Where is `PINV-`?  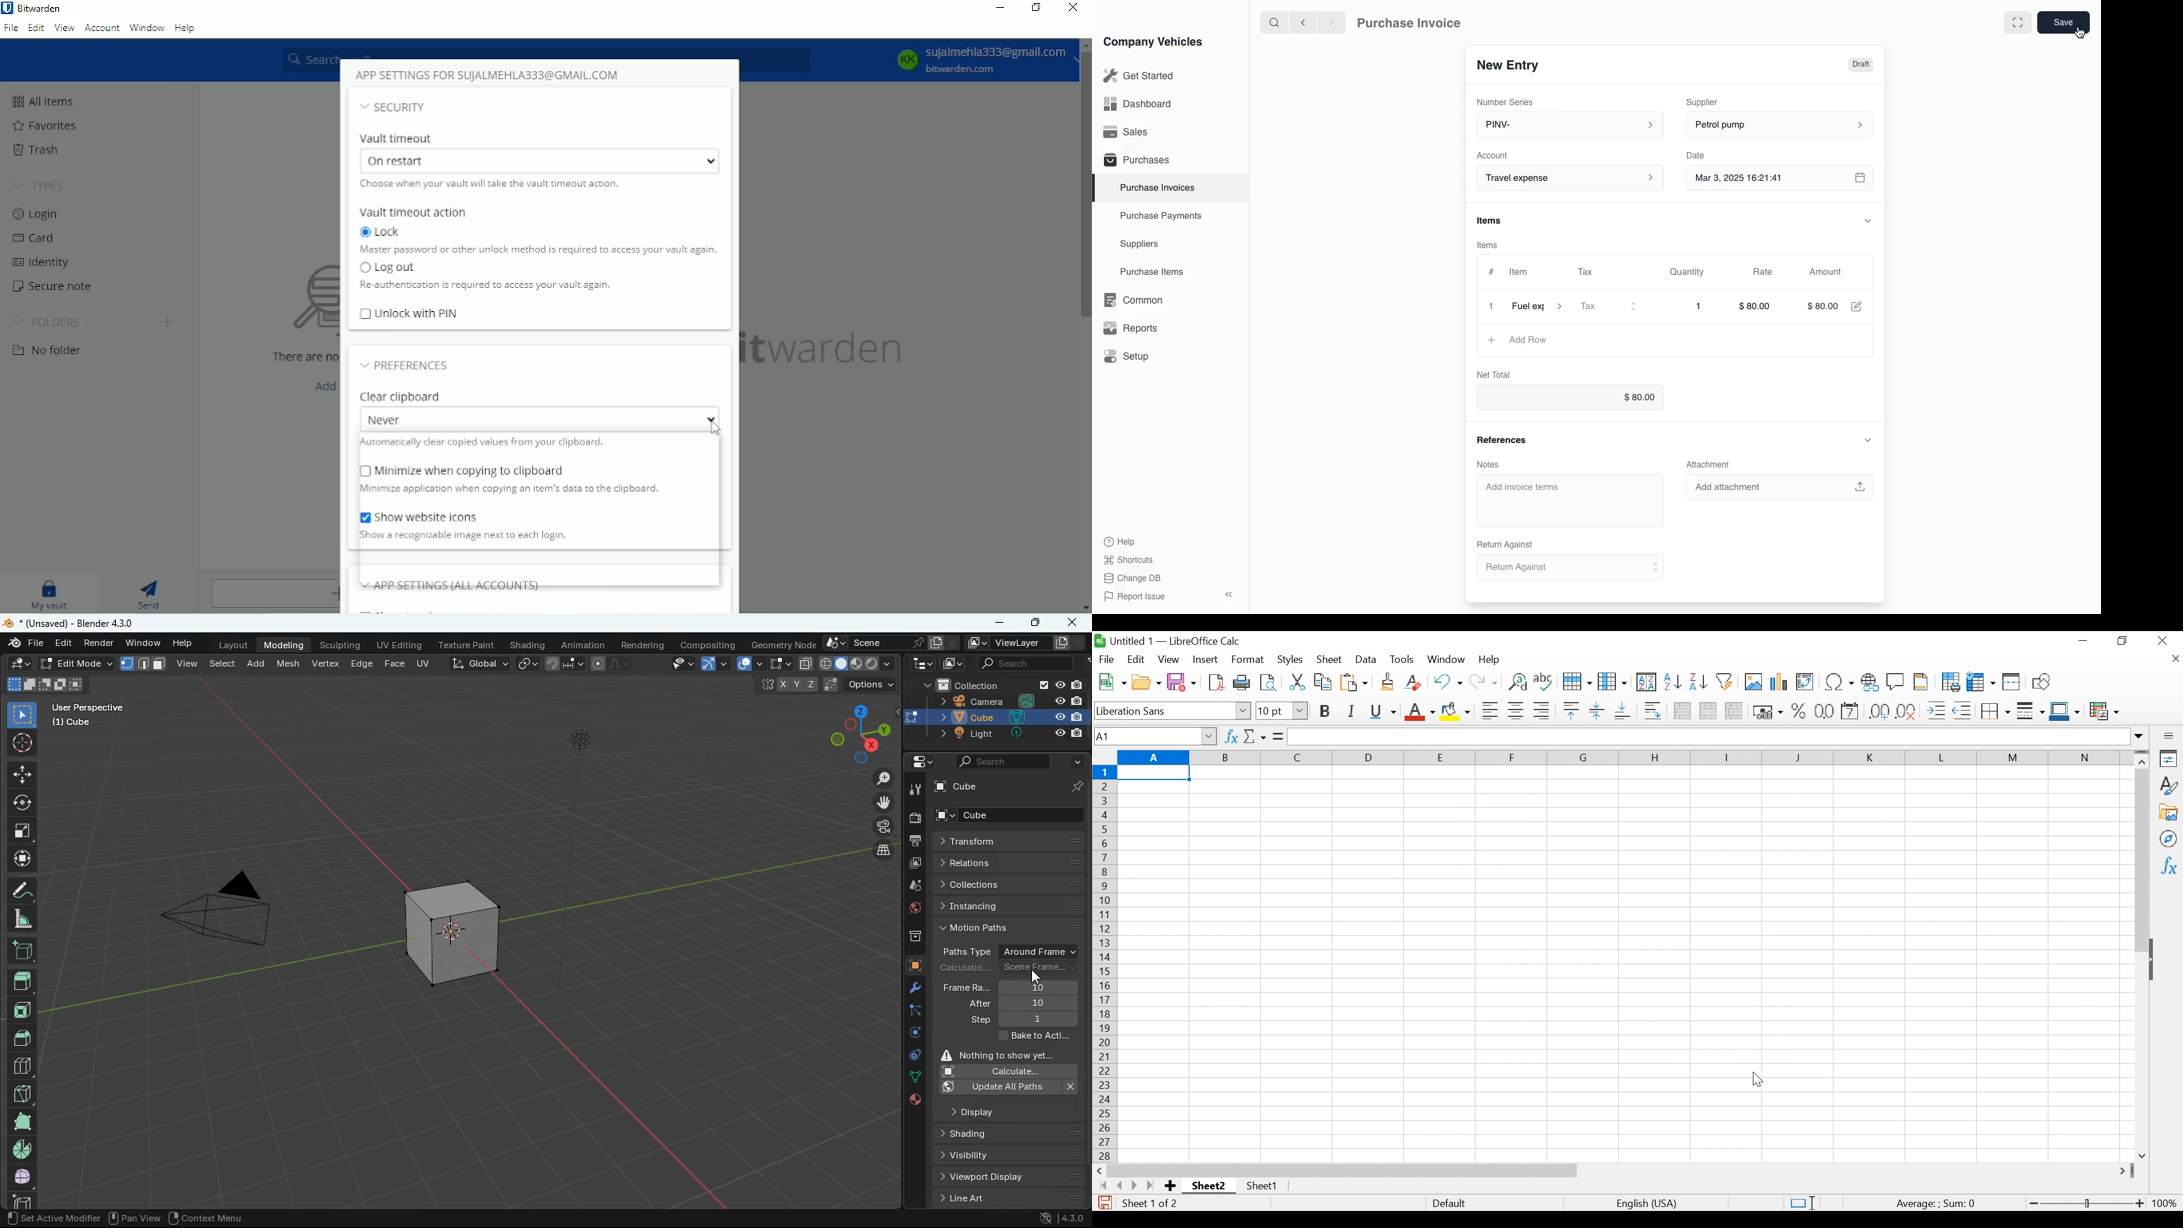 PINV- is located at coordinates (1566, 126).